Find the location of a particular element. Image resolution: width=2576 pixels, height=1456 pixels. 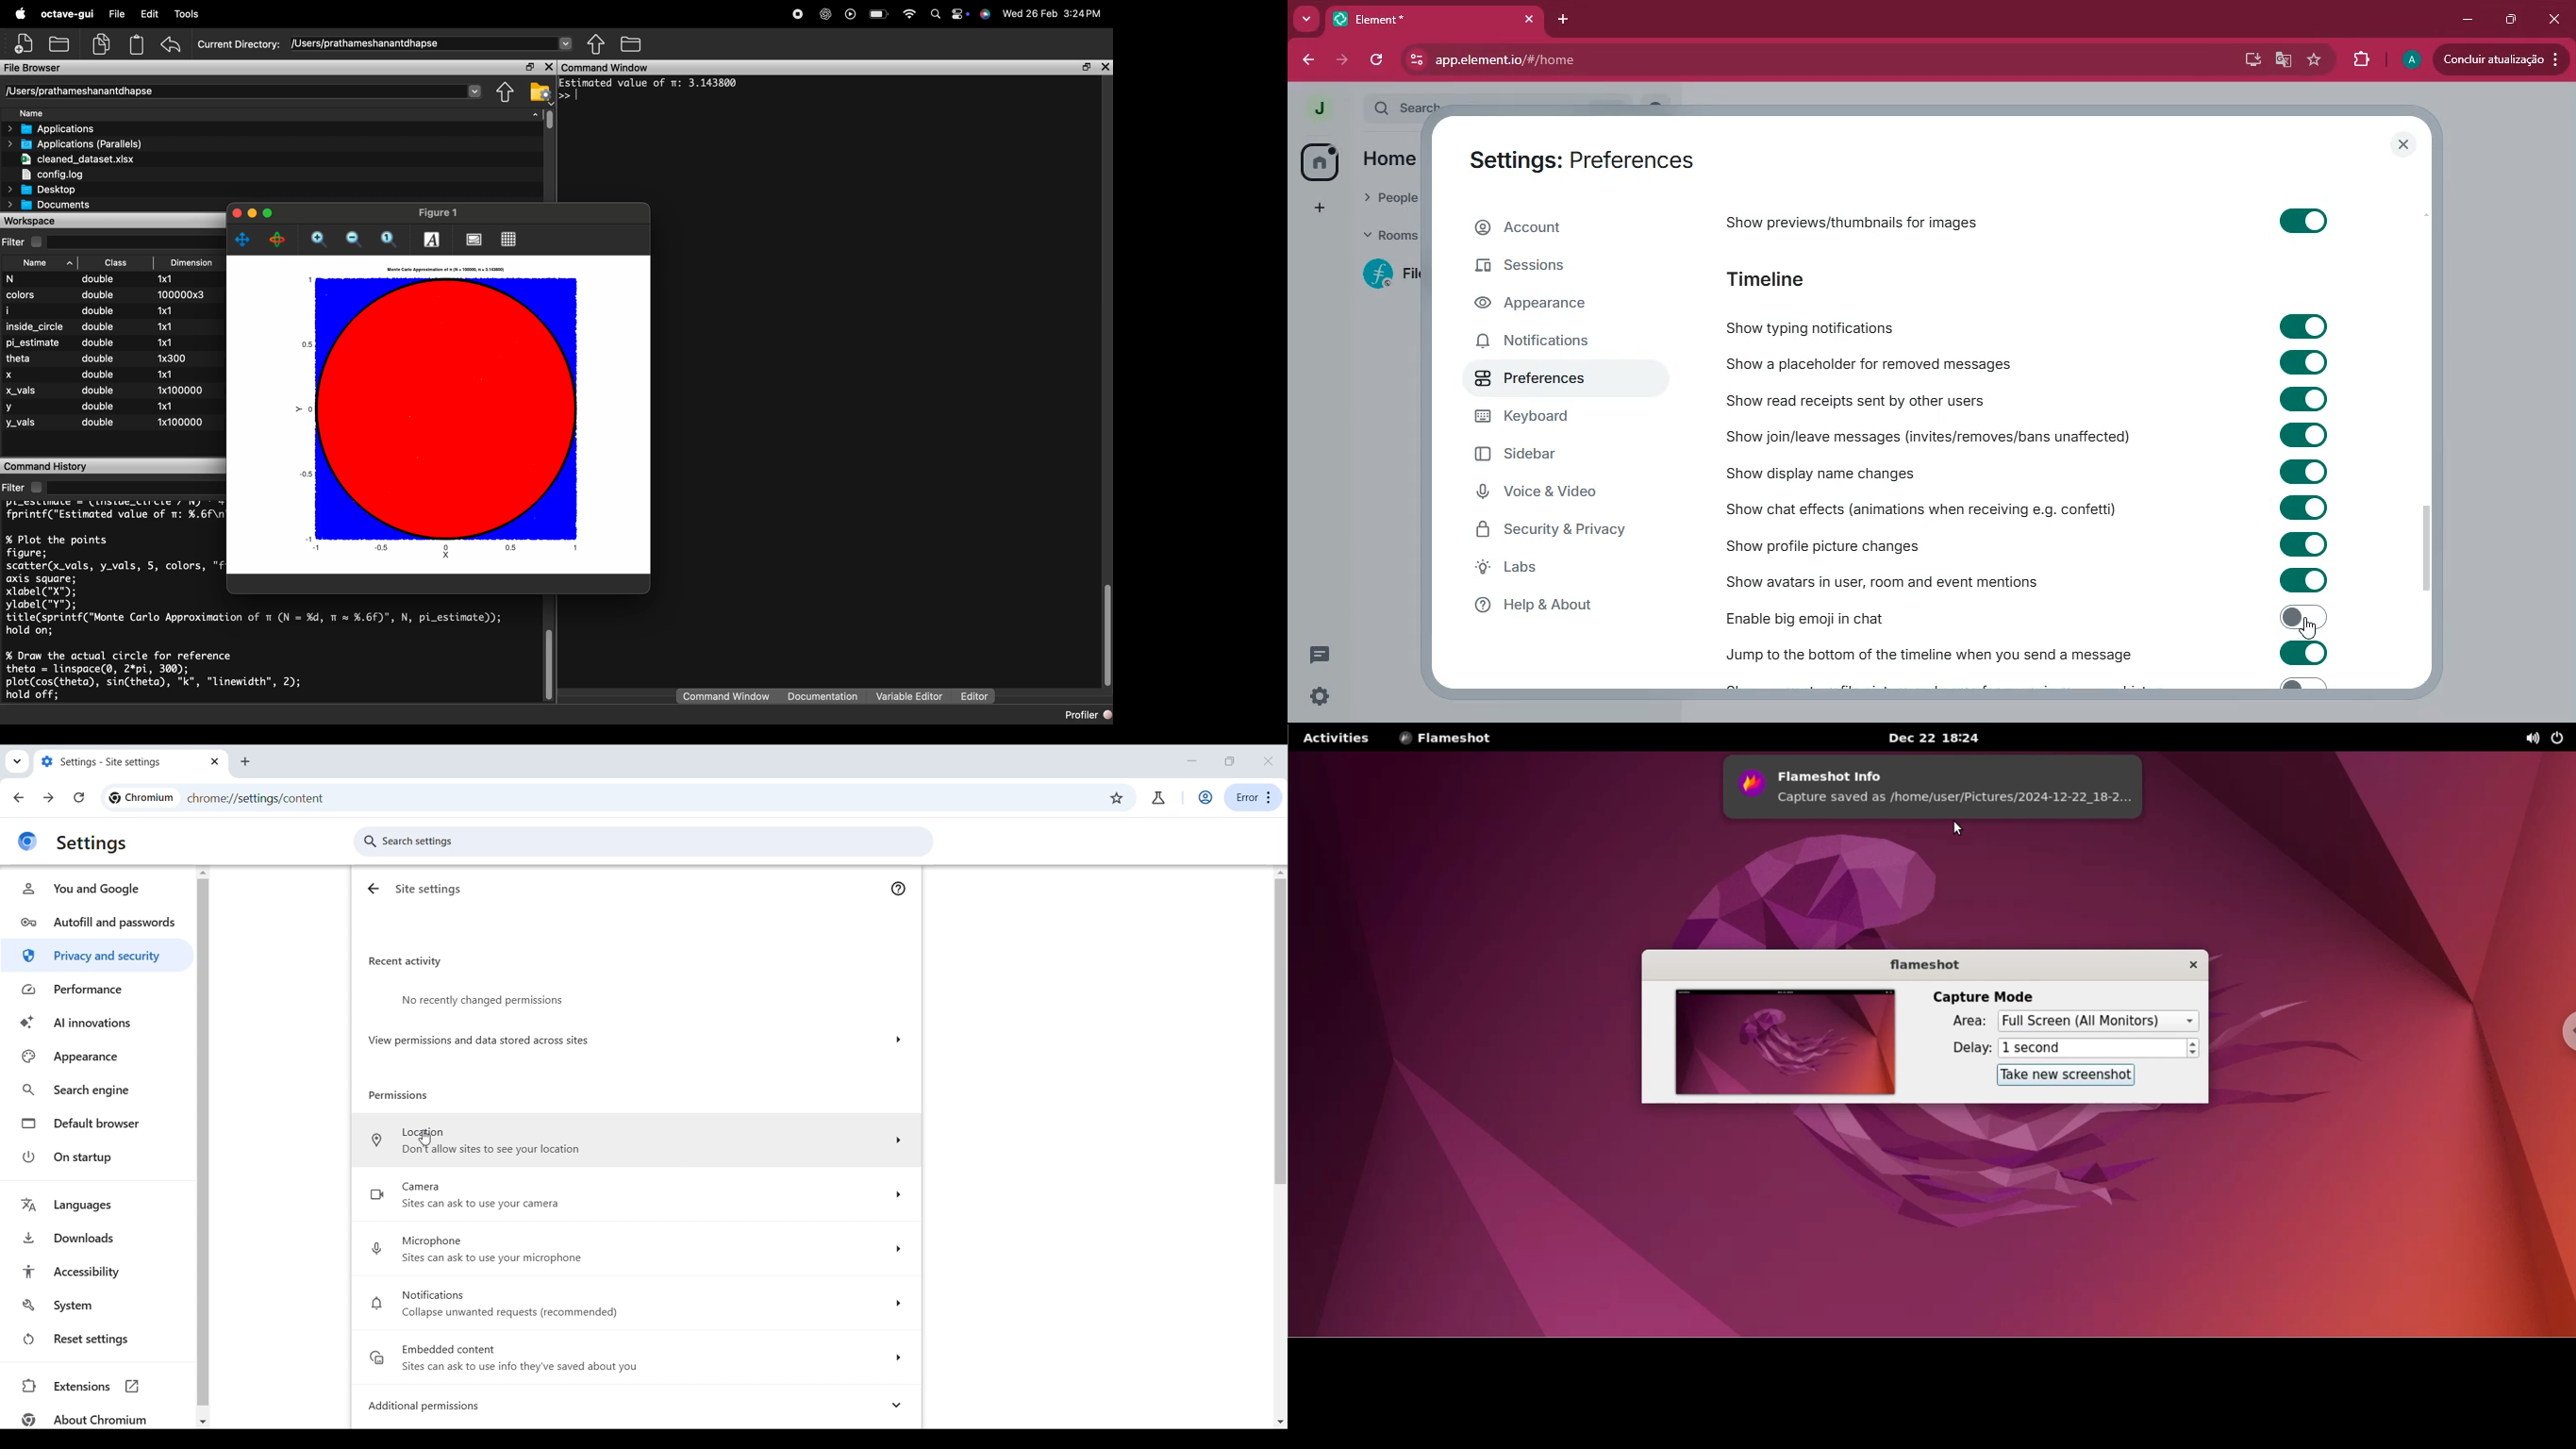

inside_circle is located at coordinates (34, 325).